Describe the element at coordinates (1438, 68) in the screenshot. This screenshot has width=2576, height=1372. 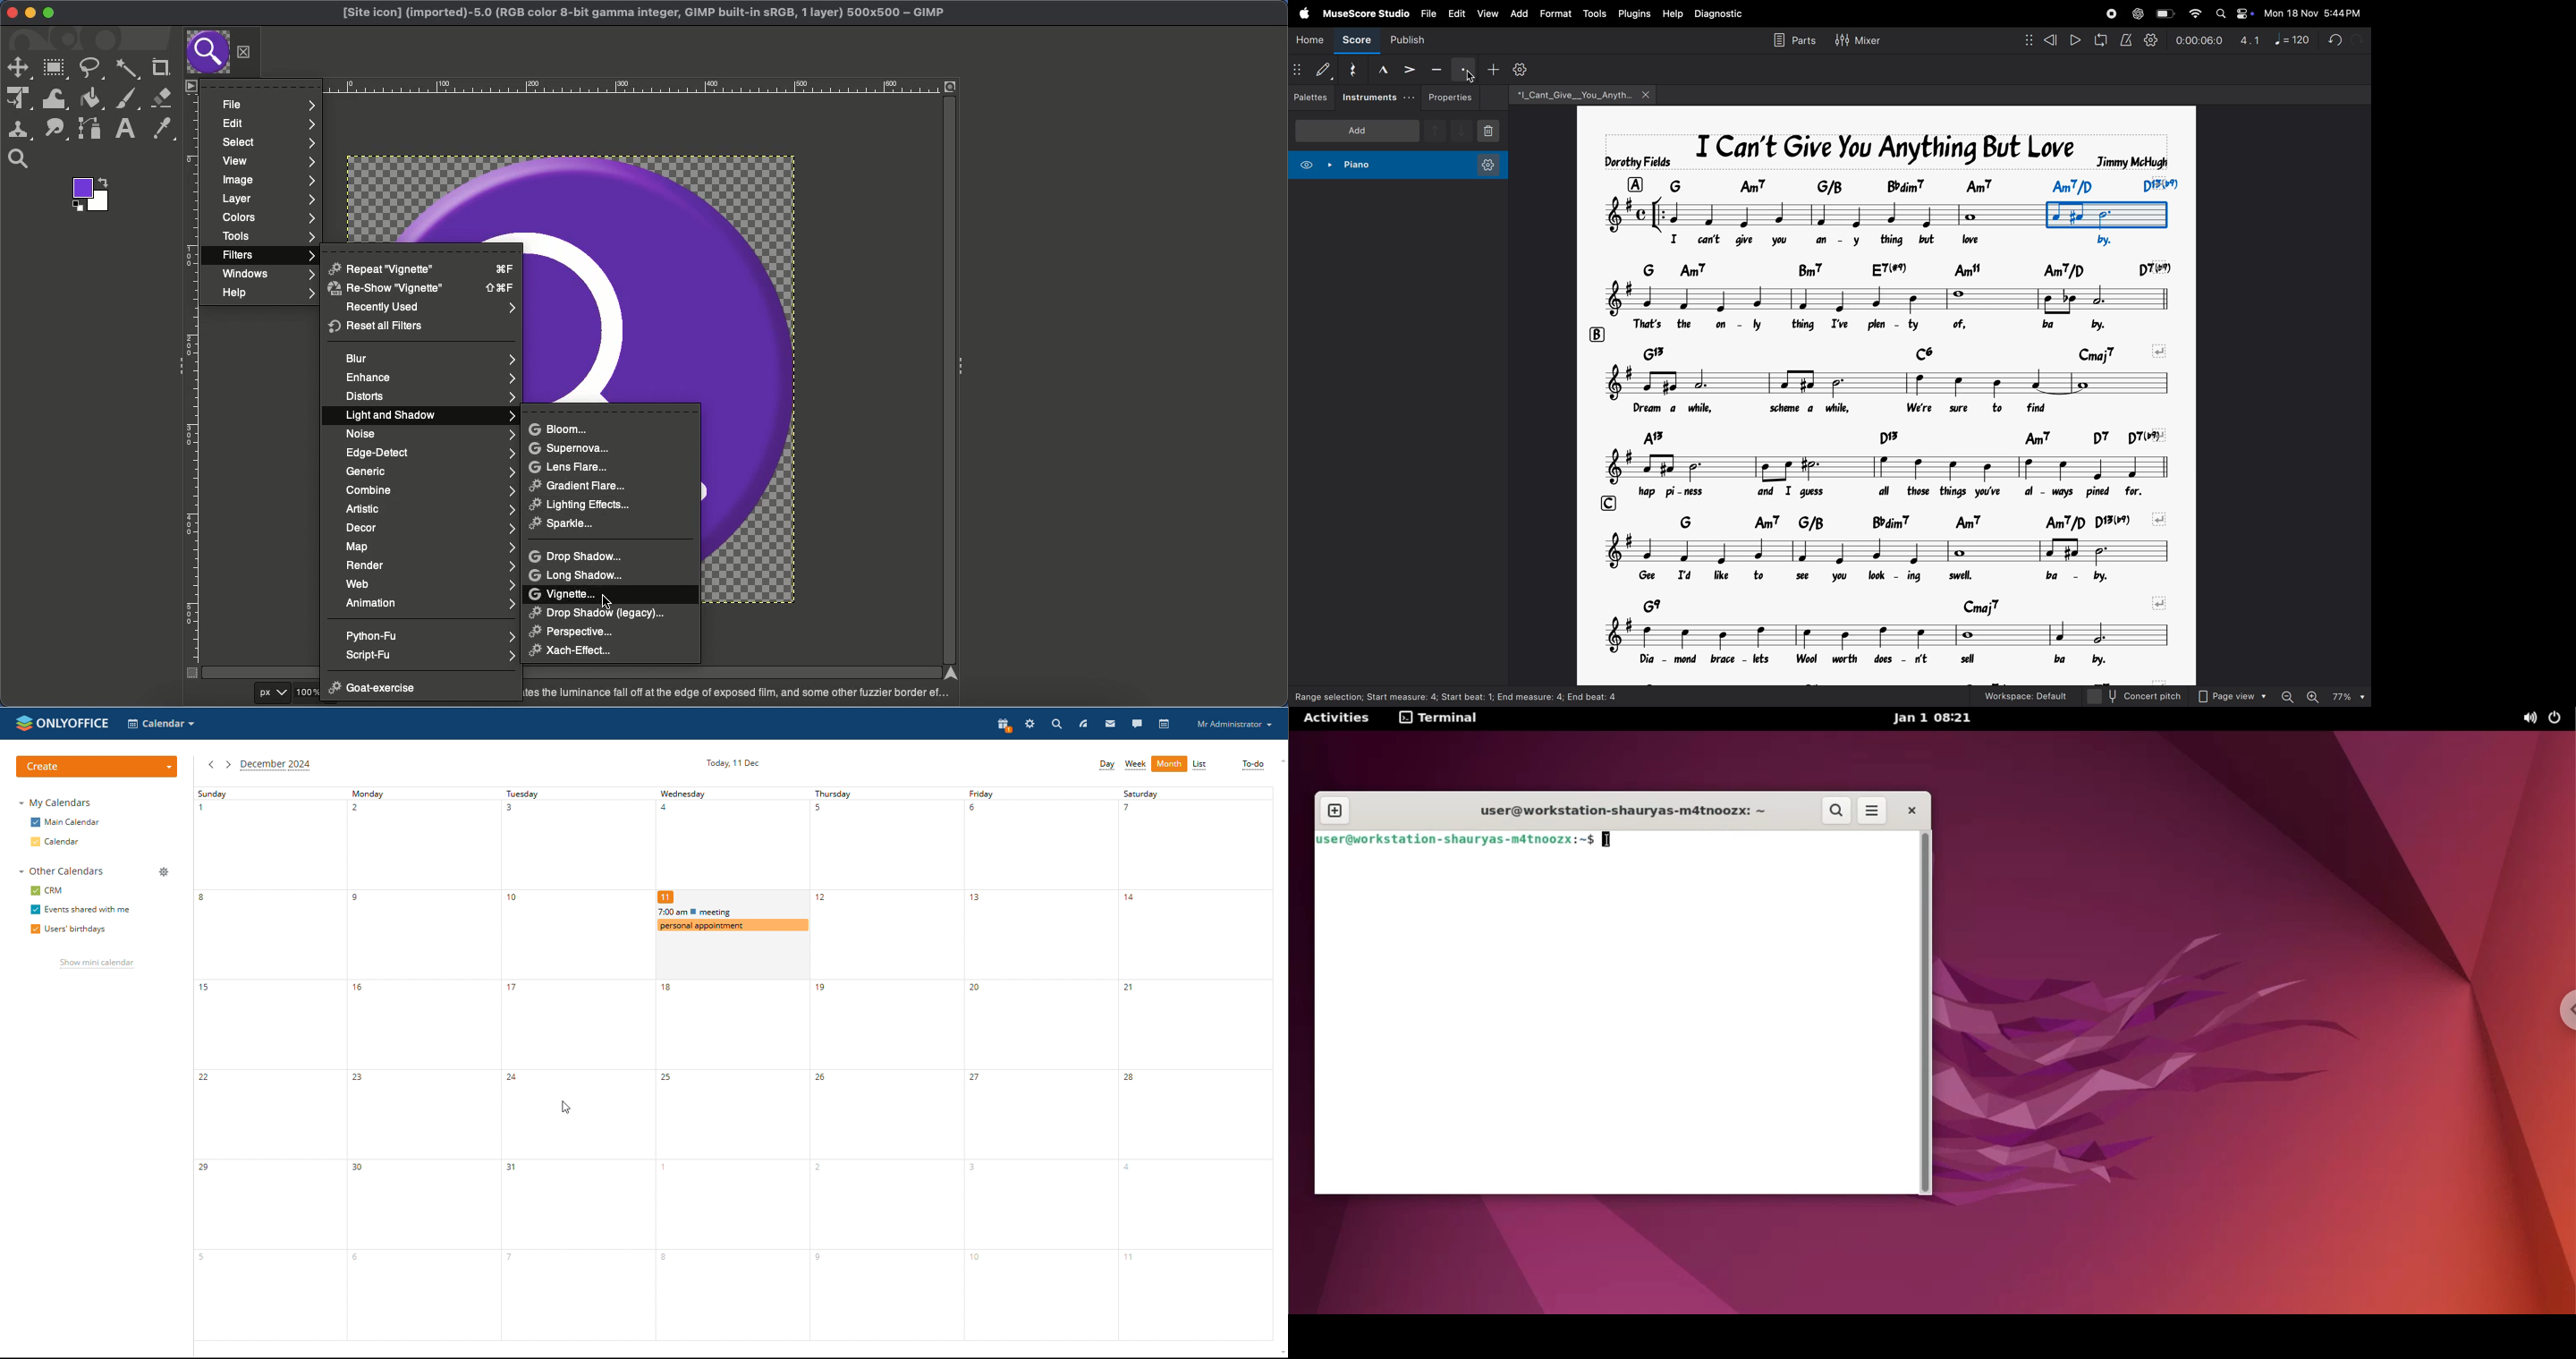
I see `tenuto` at that location.